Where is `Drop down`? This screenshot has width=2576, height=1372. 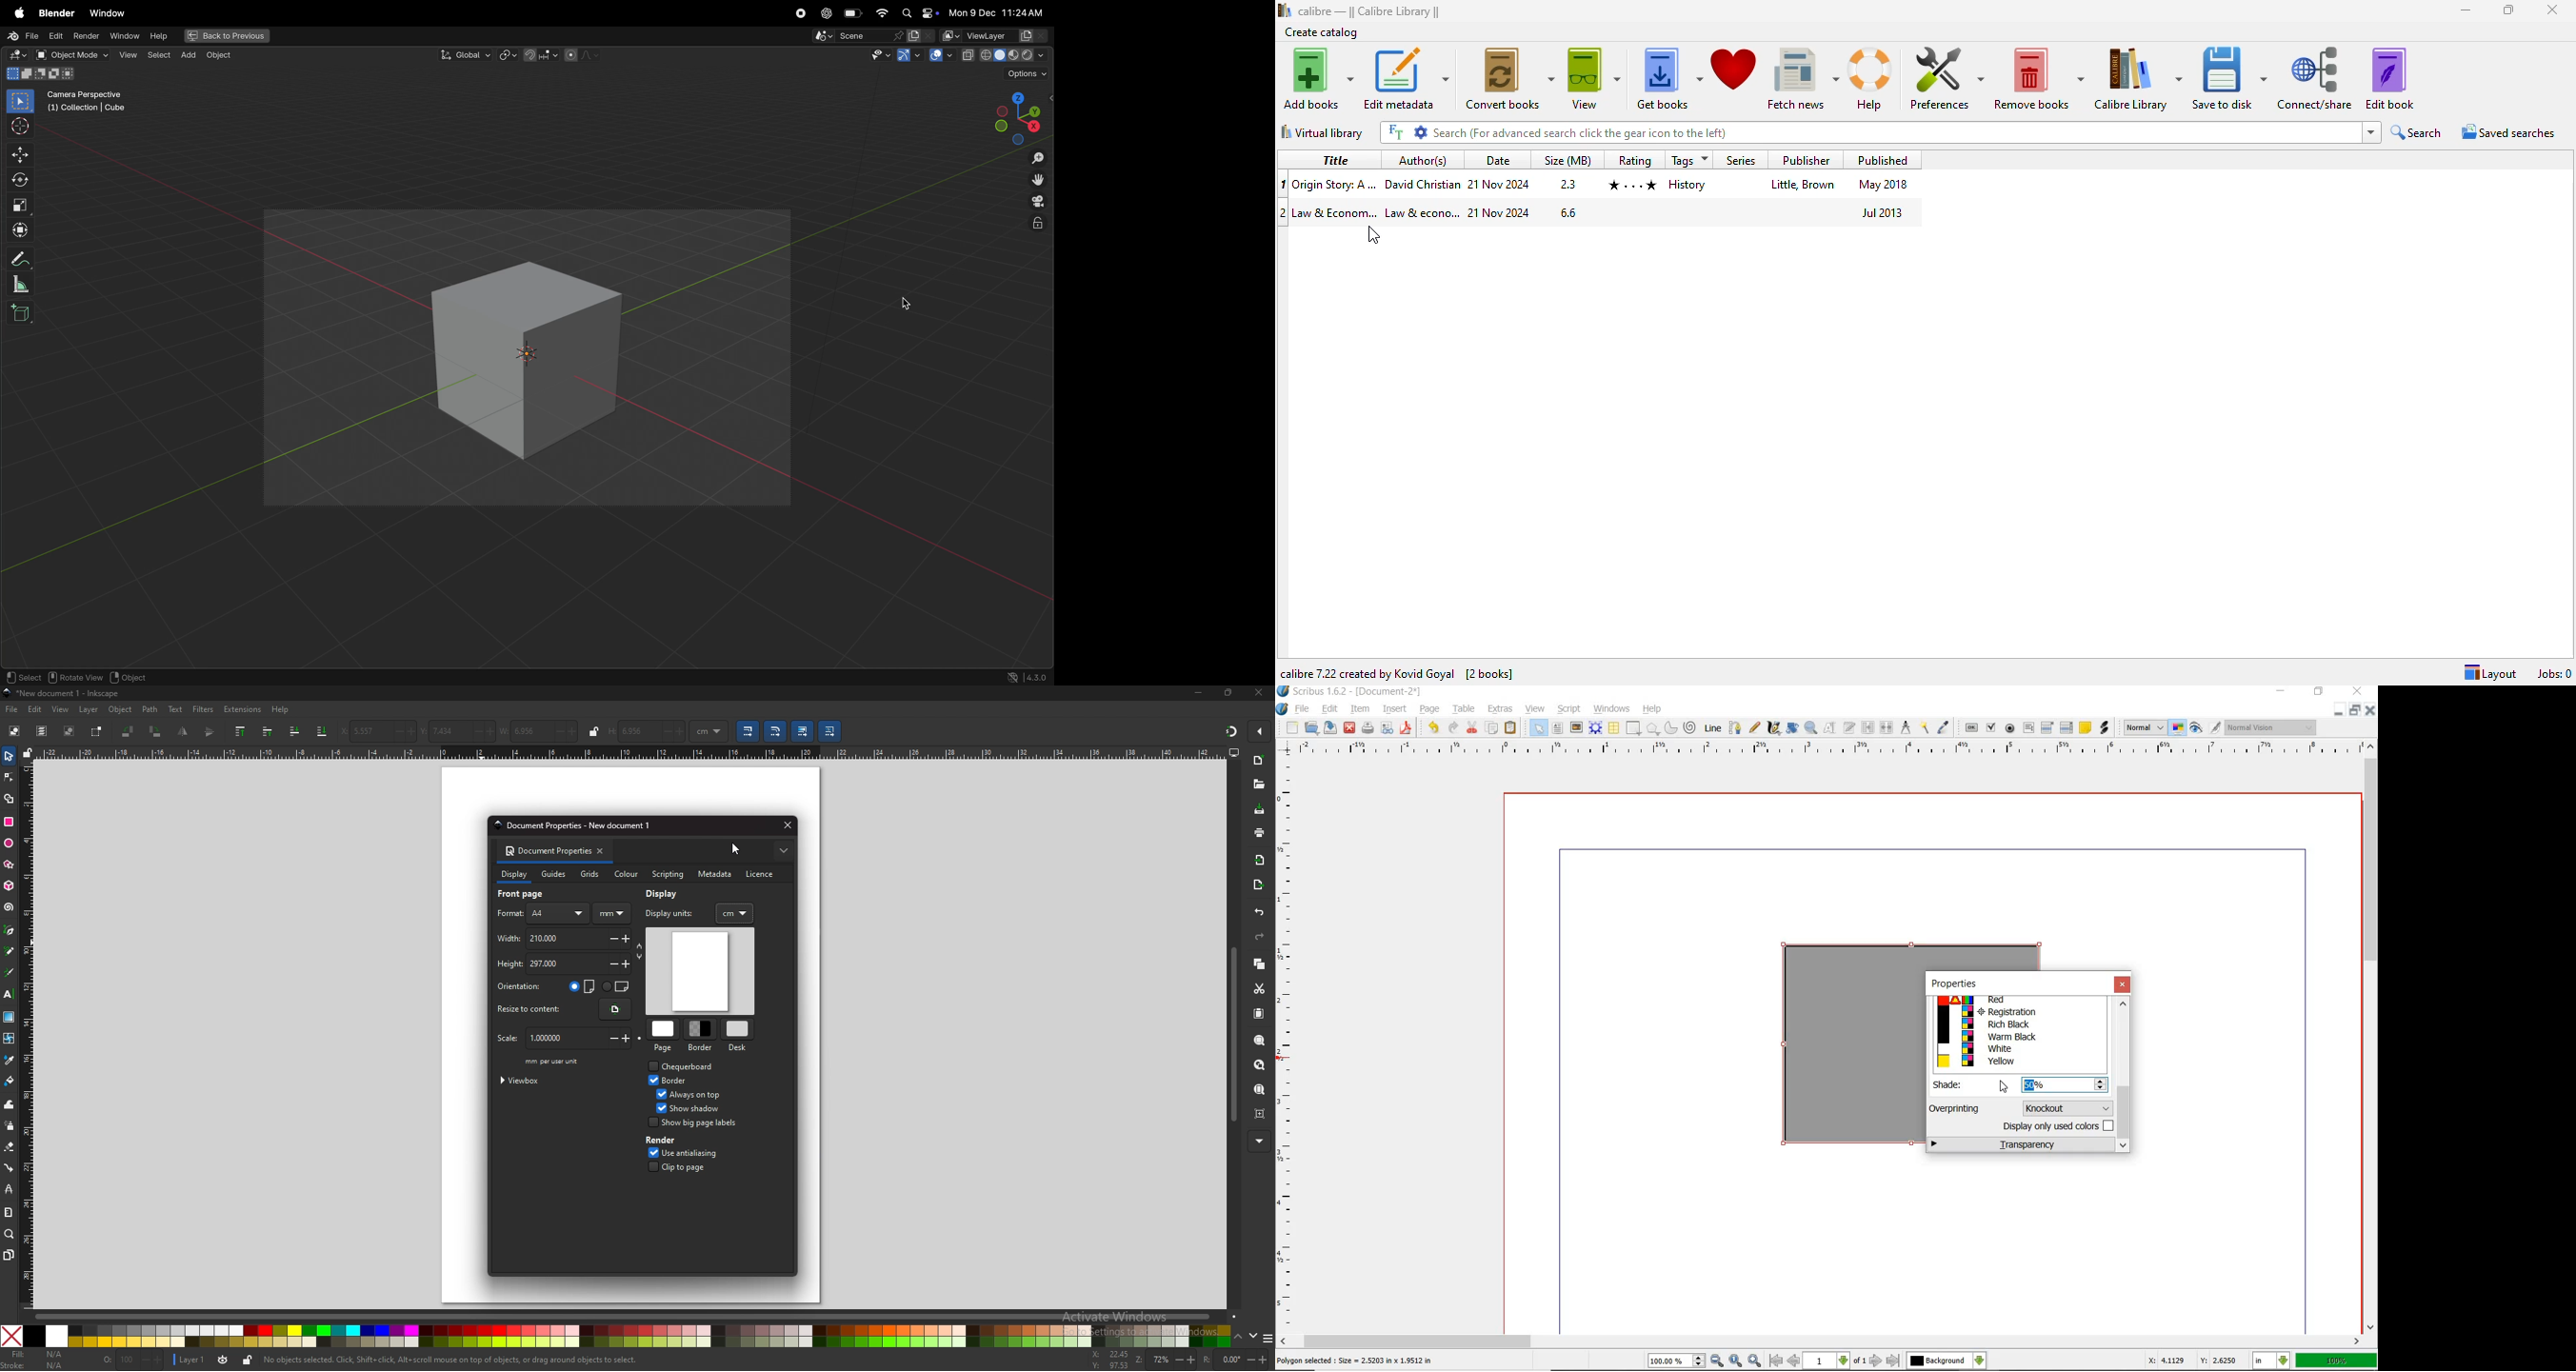
Drop down is located at coordinates (720, 731).